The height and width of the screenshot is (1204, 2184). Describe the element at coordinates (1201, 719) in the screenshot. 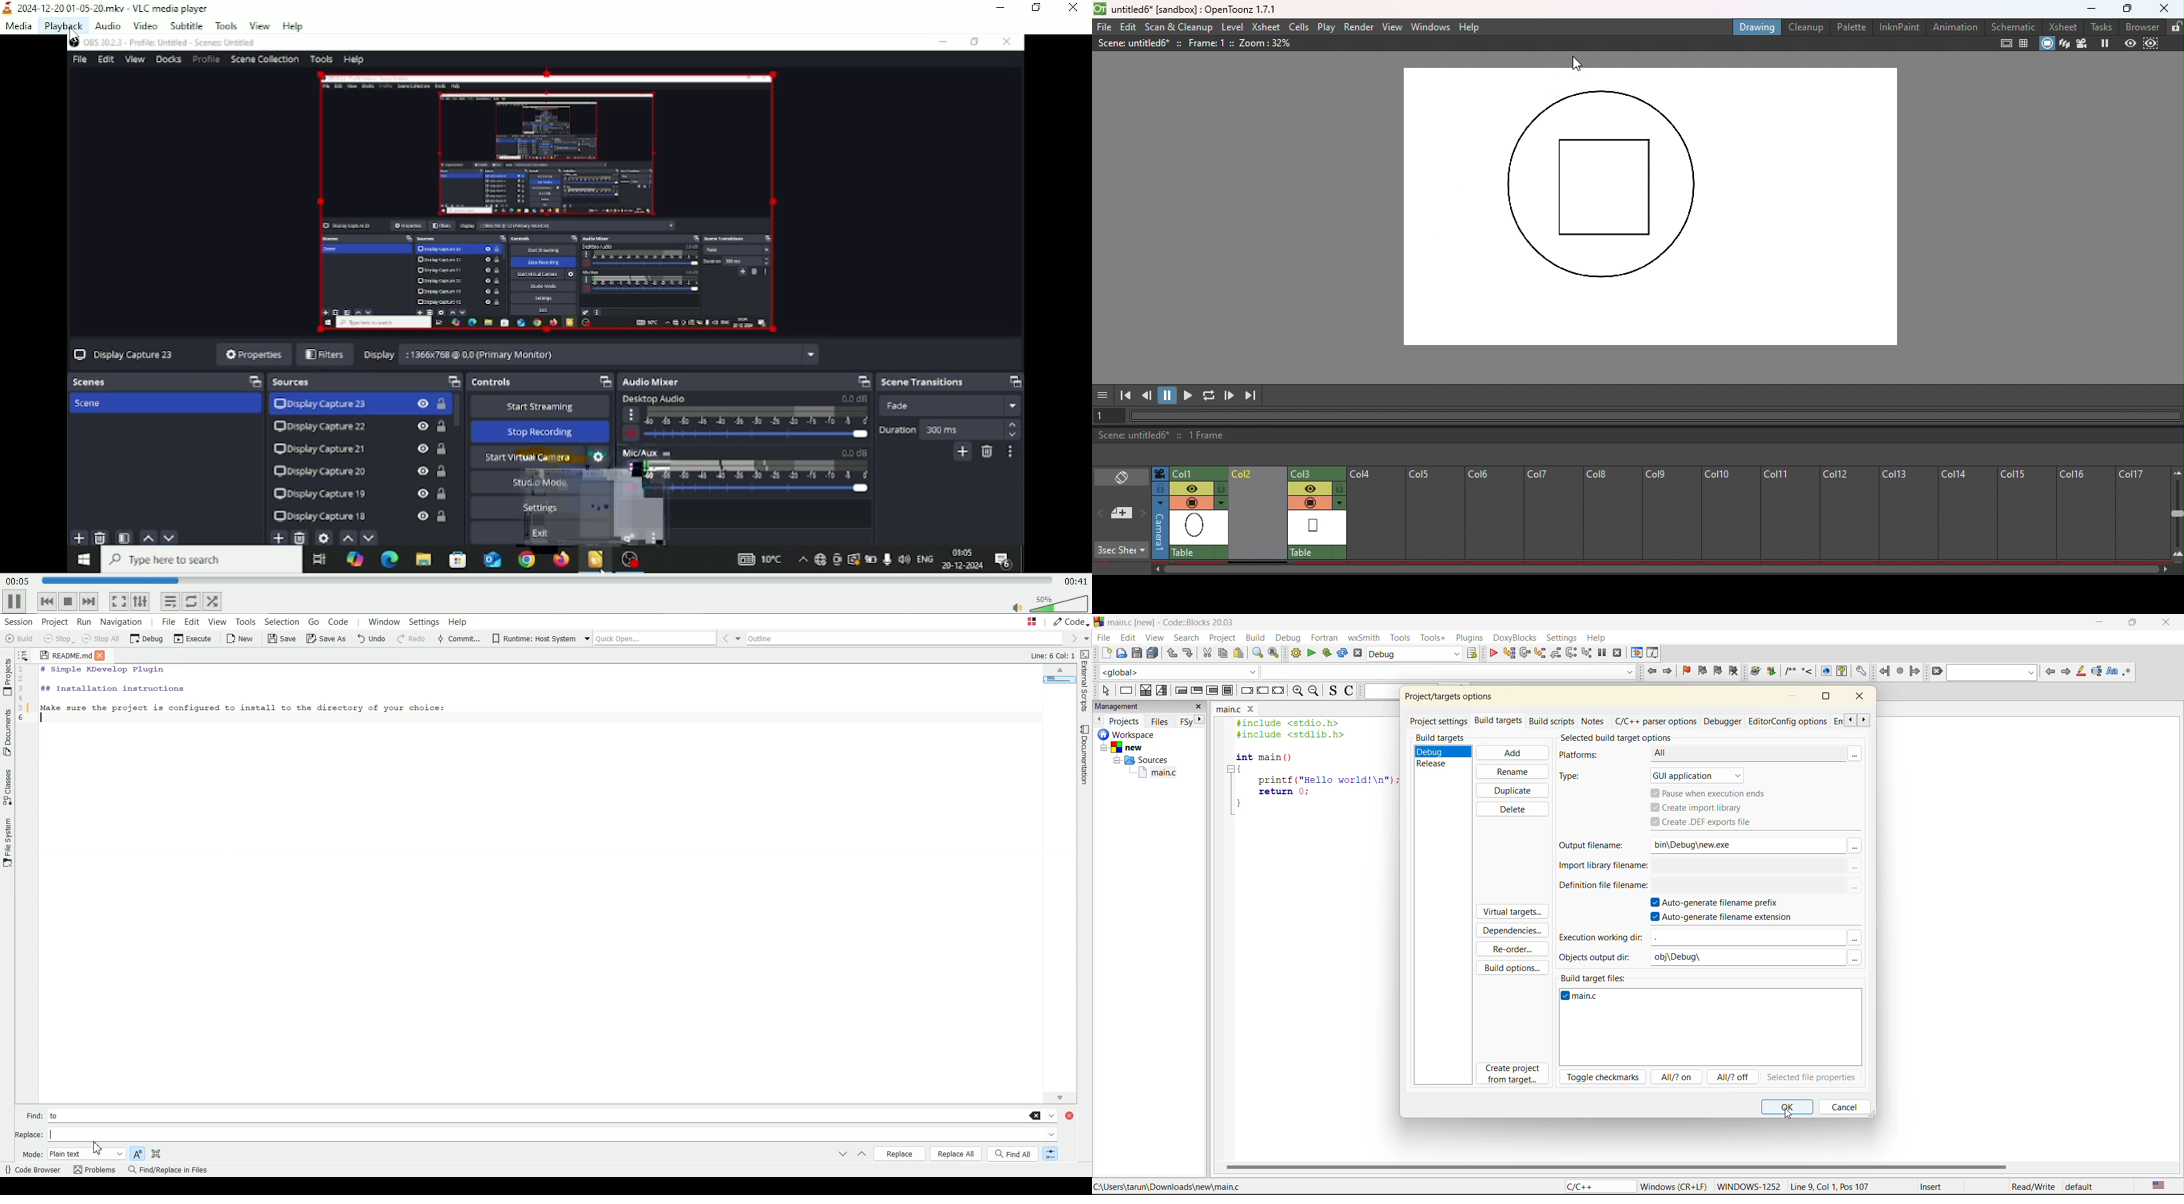

I see `next` at that location.